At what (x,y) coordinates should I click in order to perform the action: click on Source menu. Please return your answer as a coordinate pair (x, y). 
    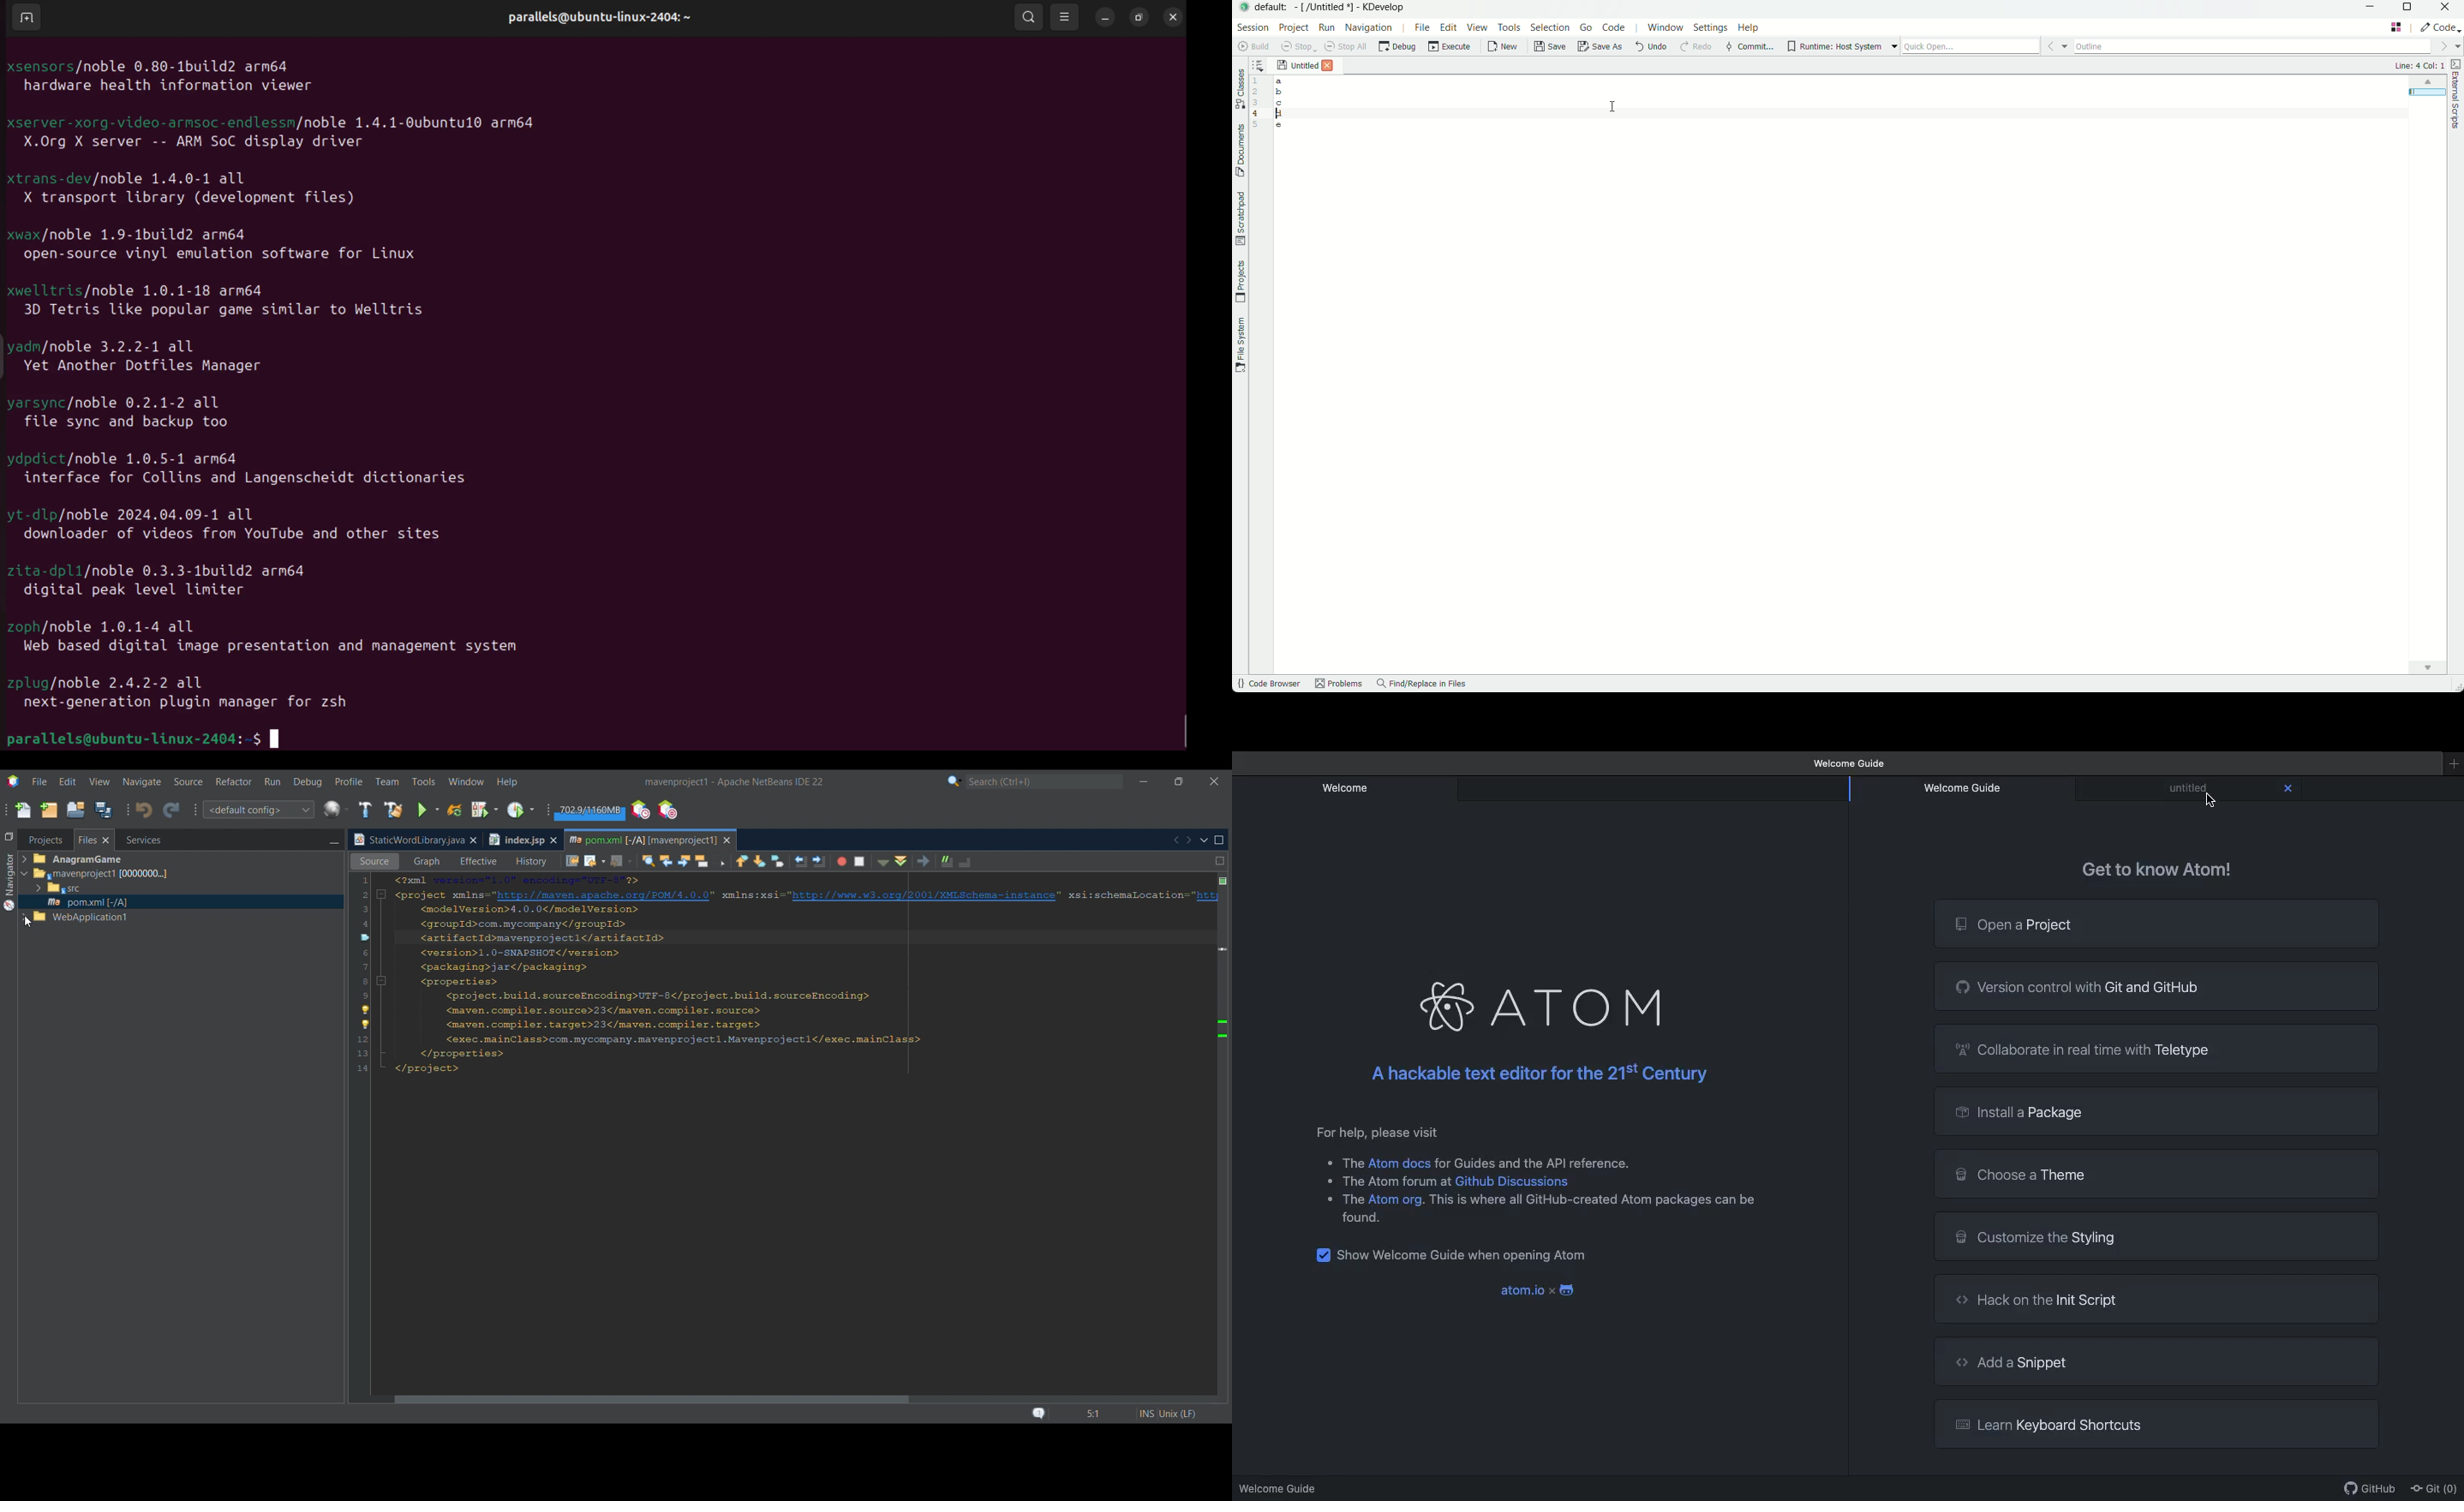
    Looking at the image, I should click on (189, 782).